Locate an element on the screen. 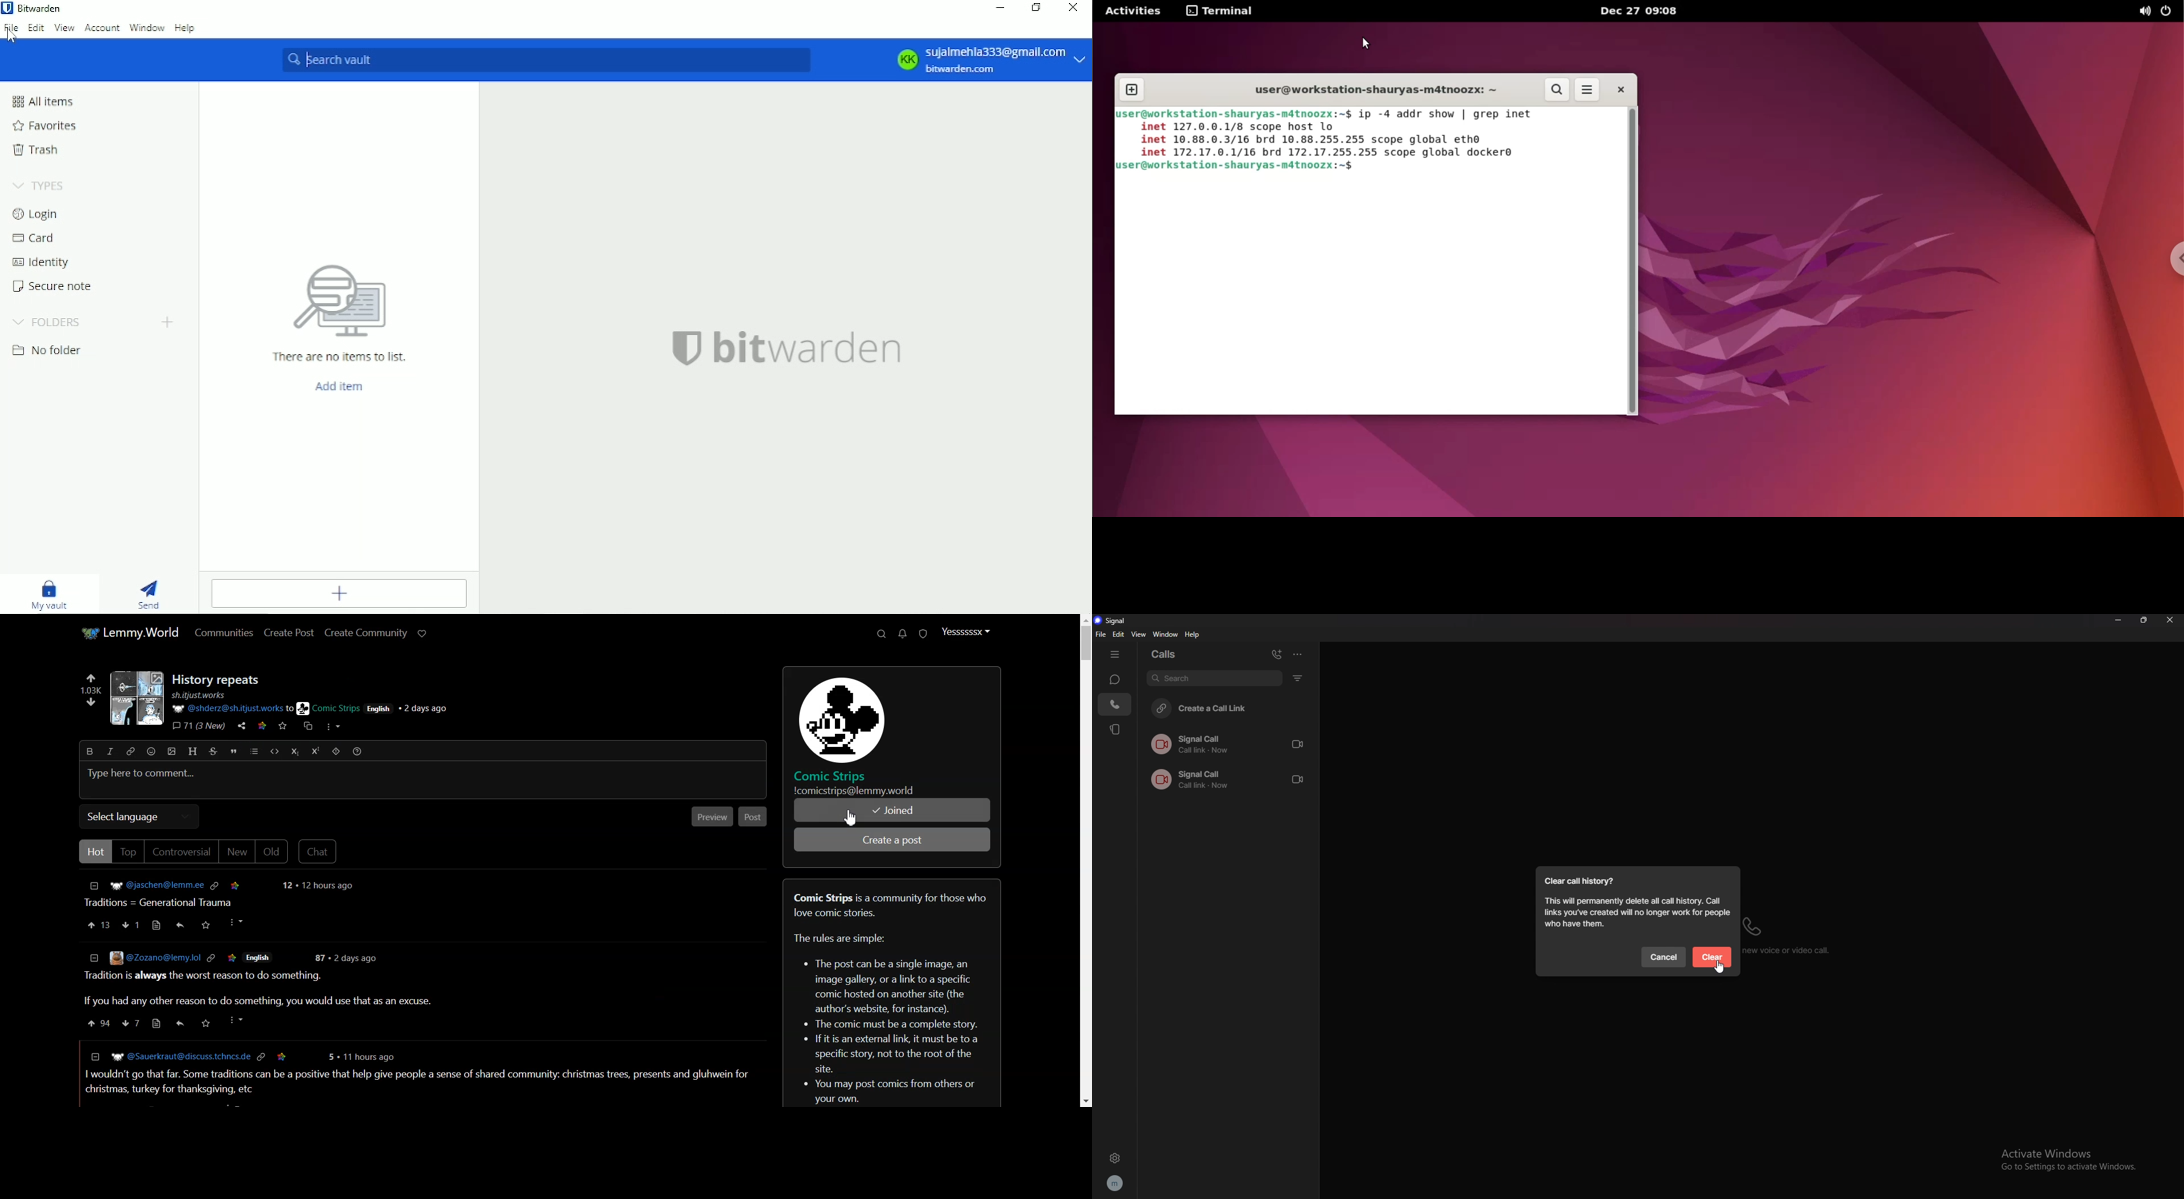  Create folder is located at coordinates (167, 323).